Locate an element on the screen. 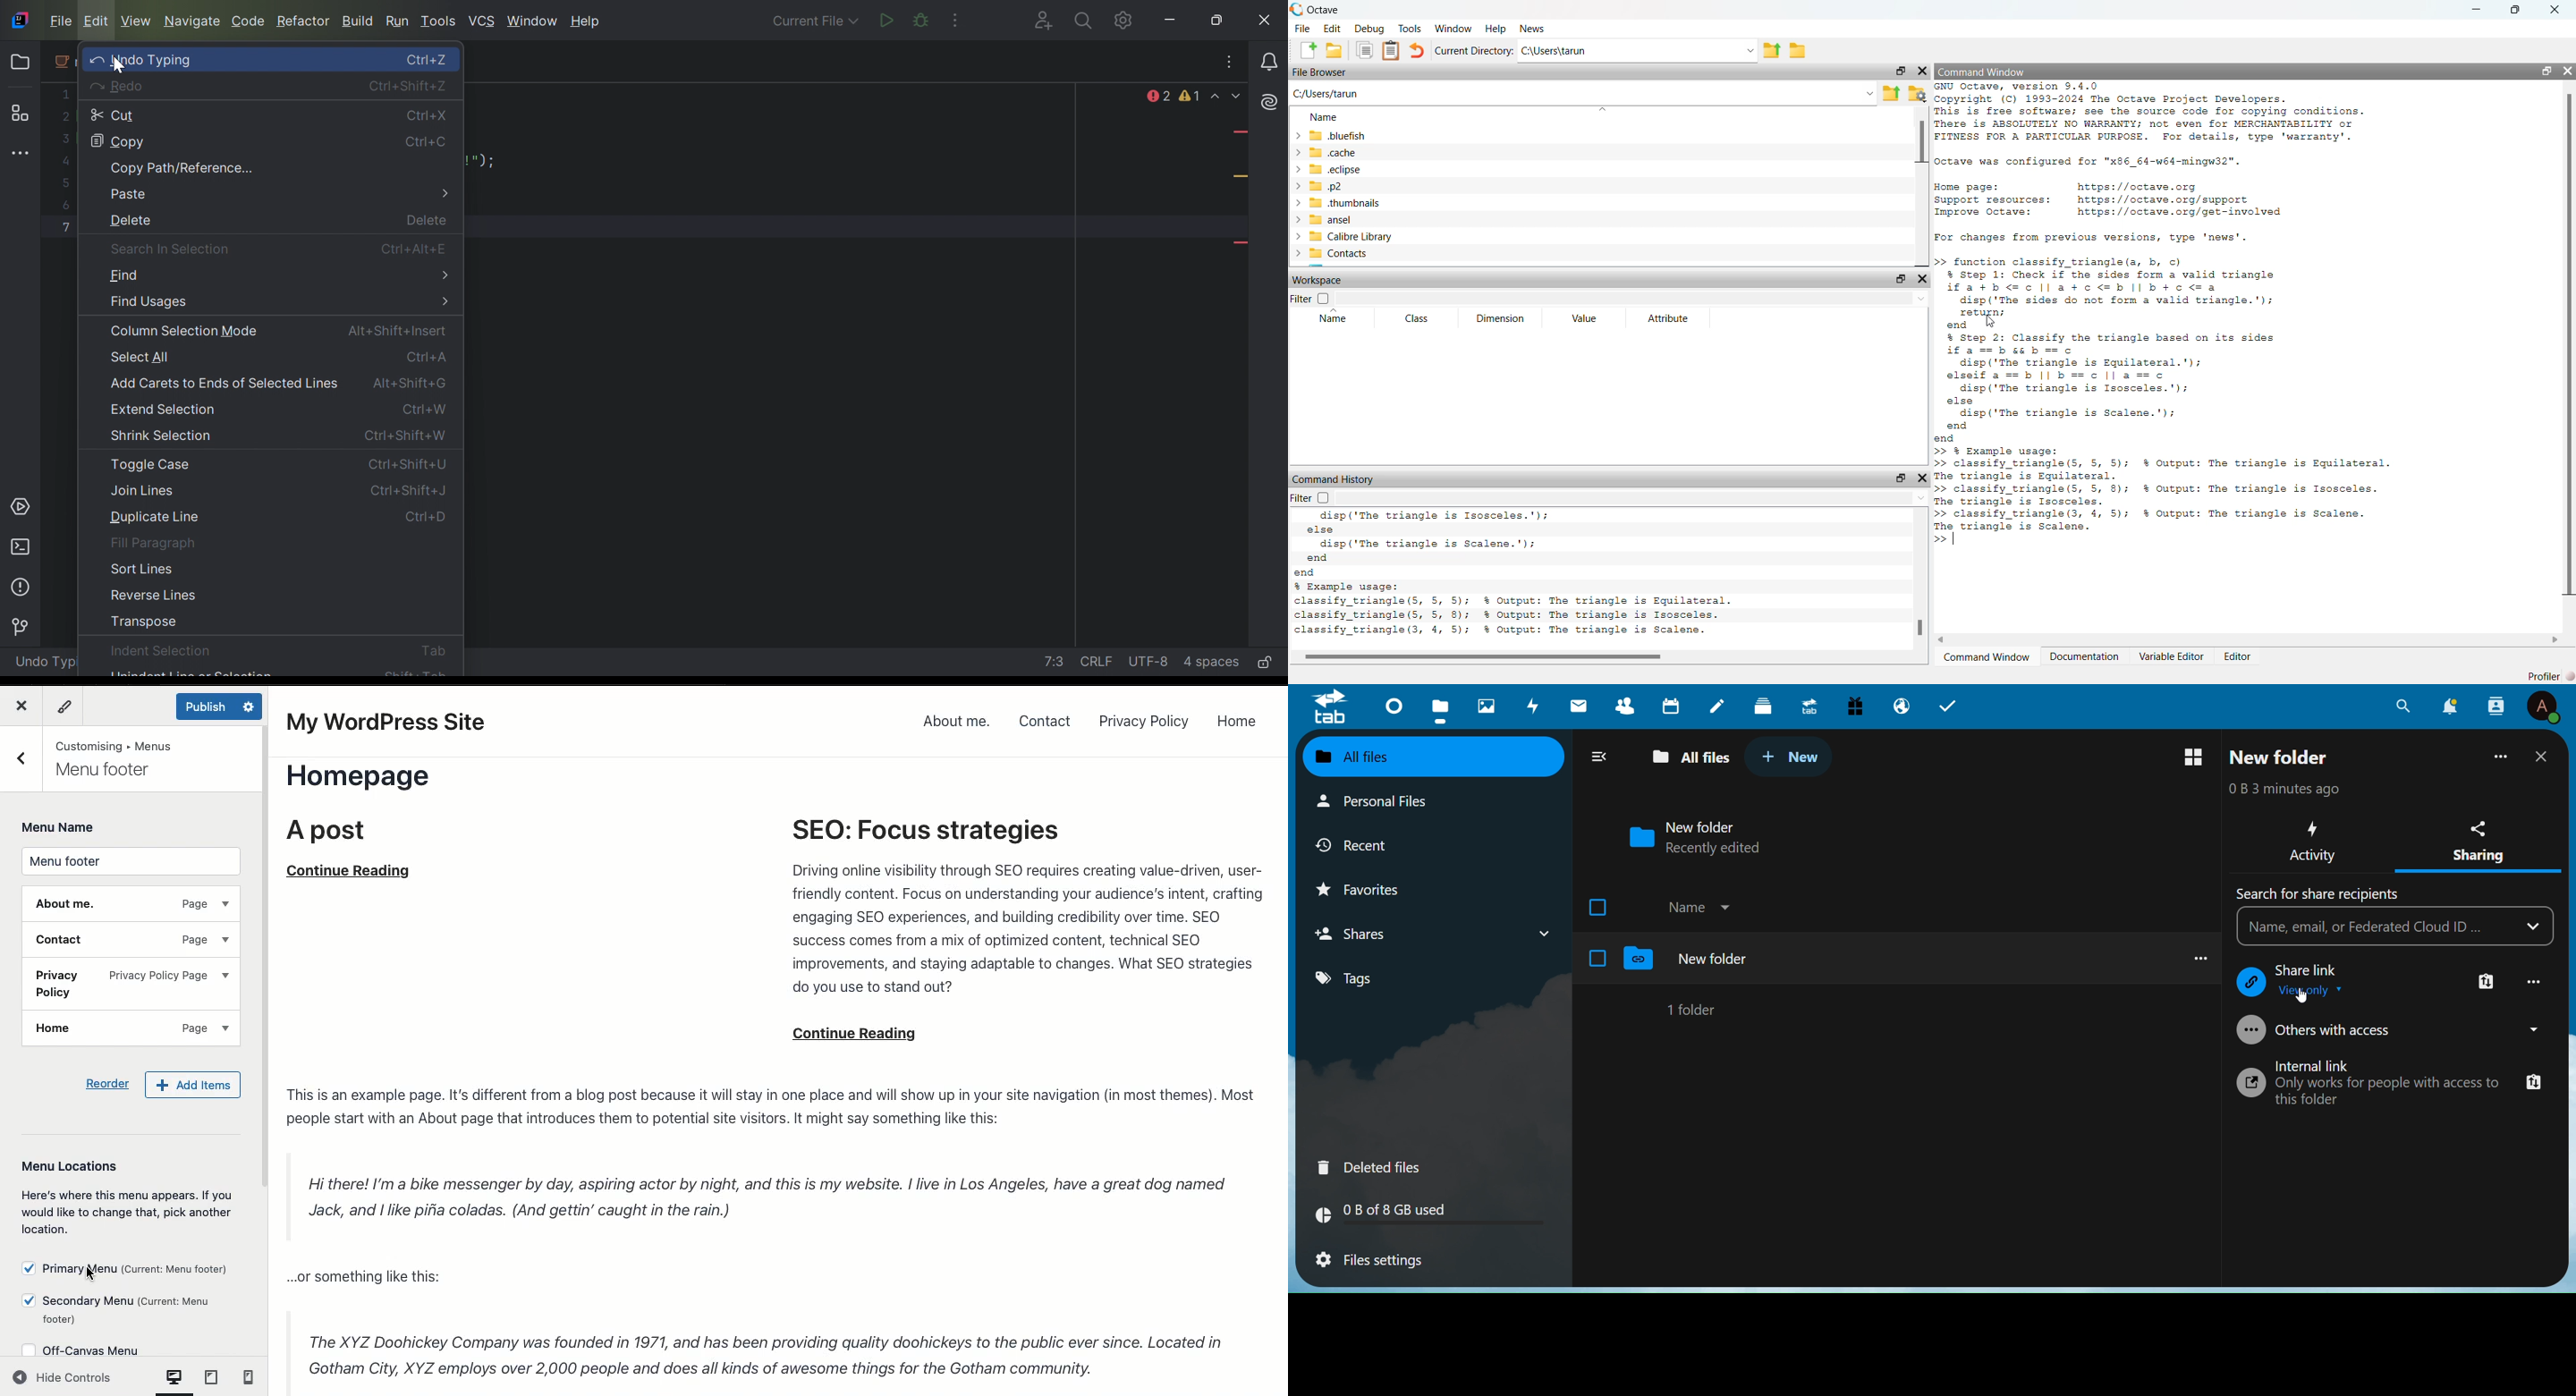  All Files is located at coordinates (1375, 757).